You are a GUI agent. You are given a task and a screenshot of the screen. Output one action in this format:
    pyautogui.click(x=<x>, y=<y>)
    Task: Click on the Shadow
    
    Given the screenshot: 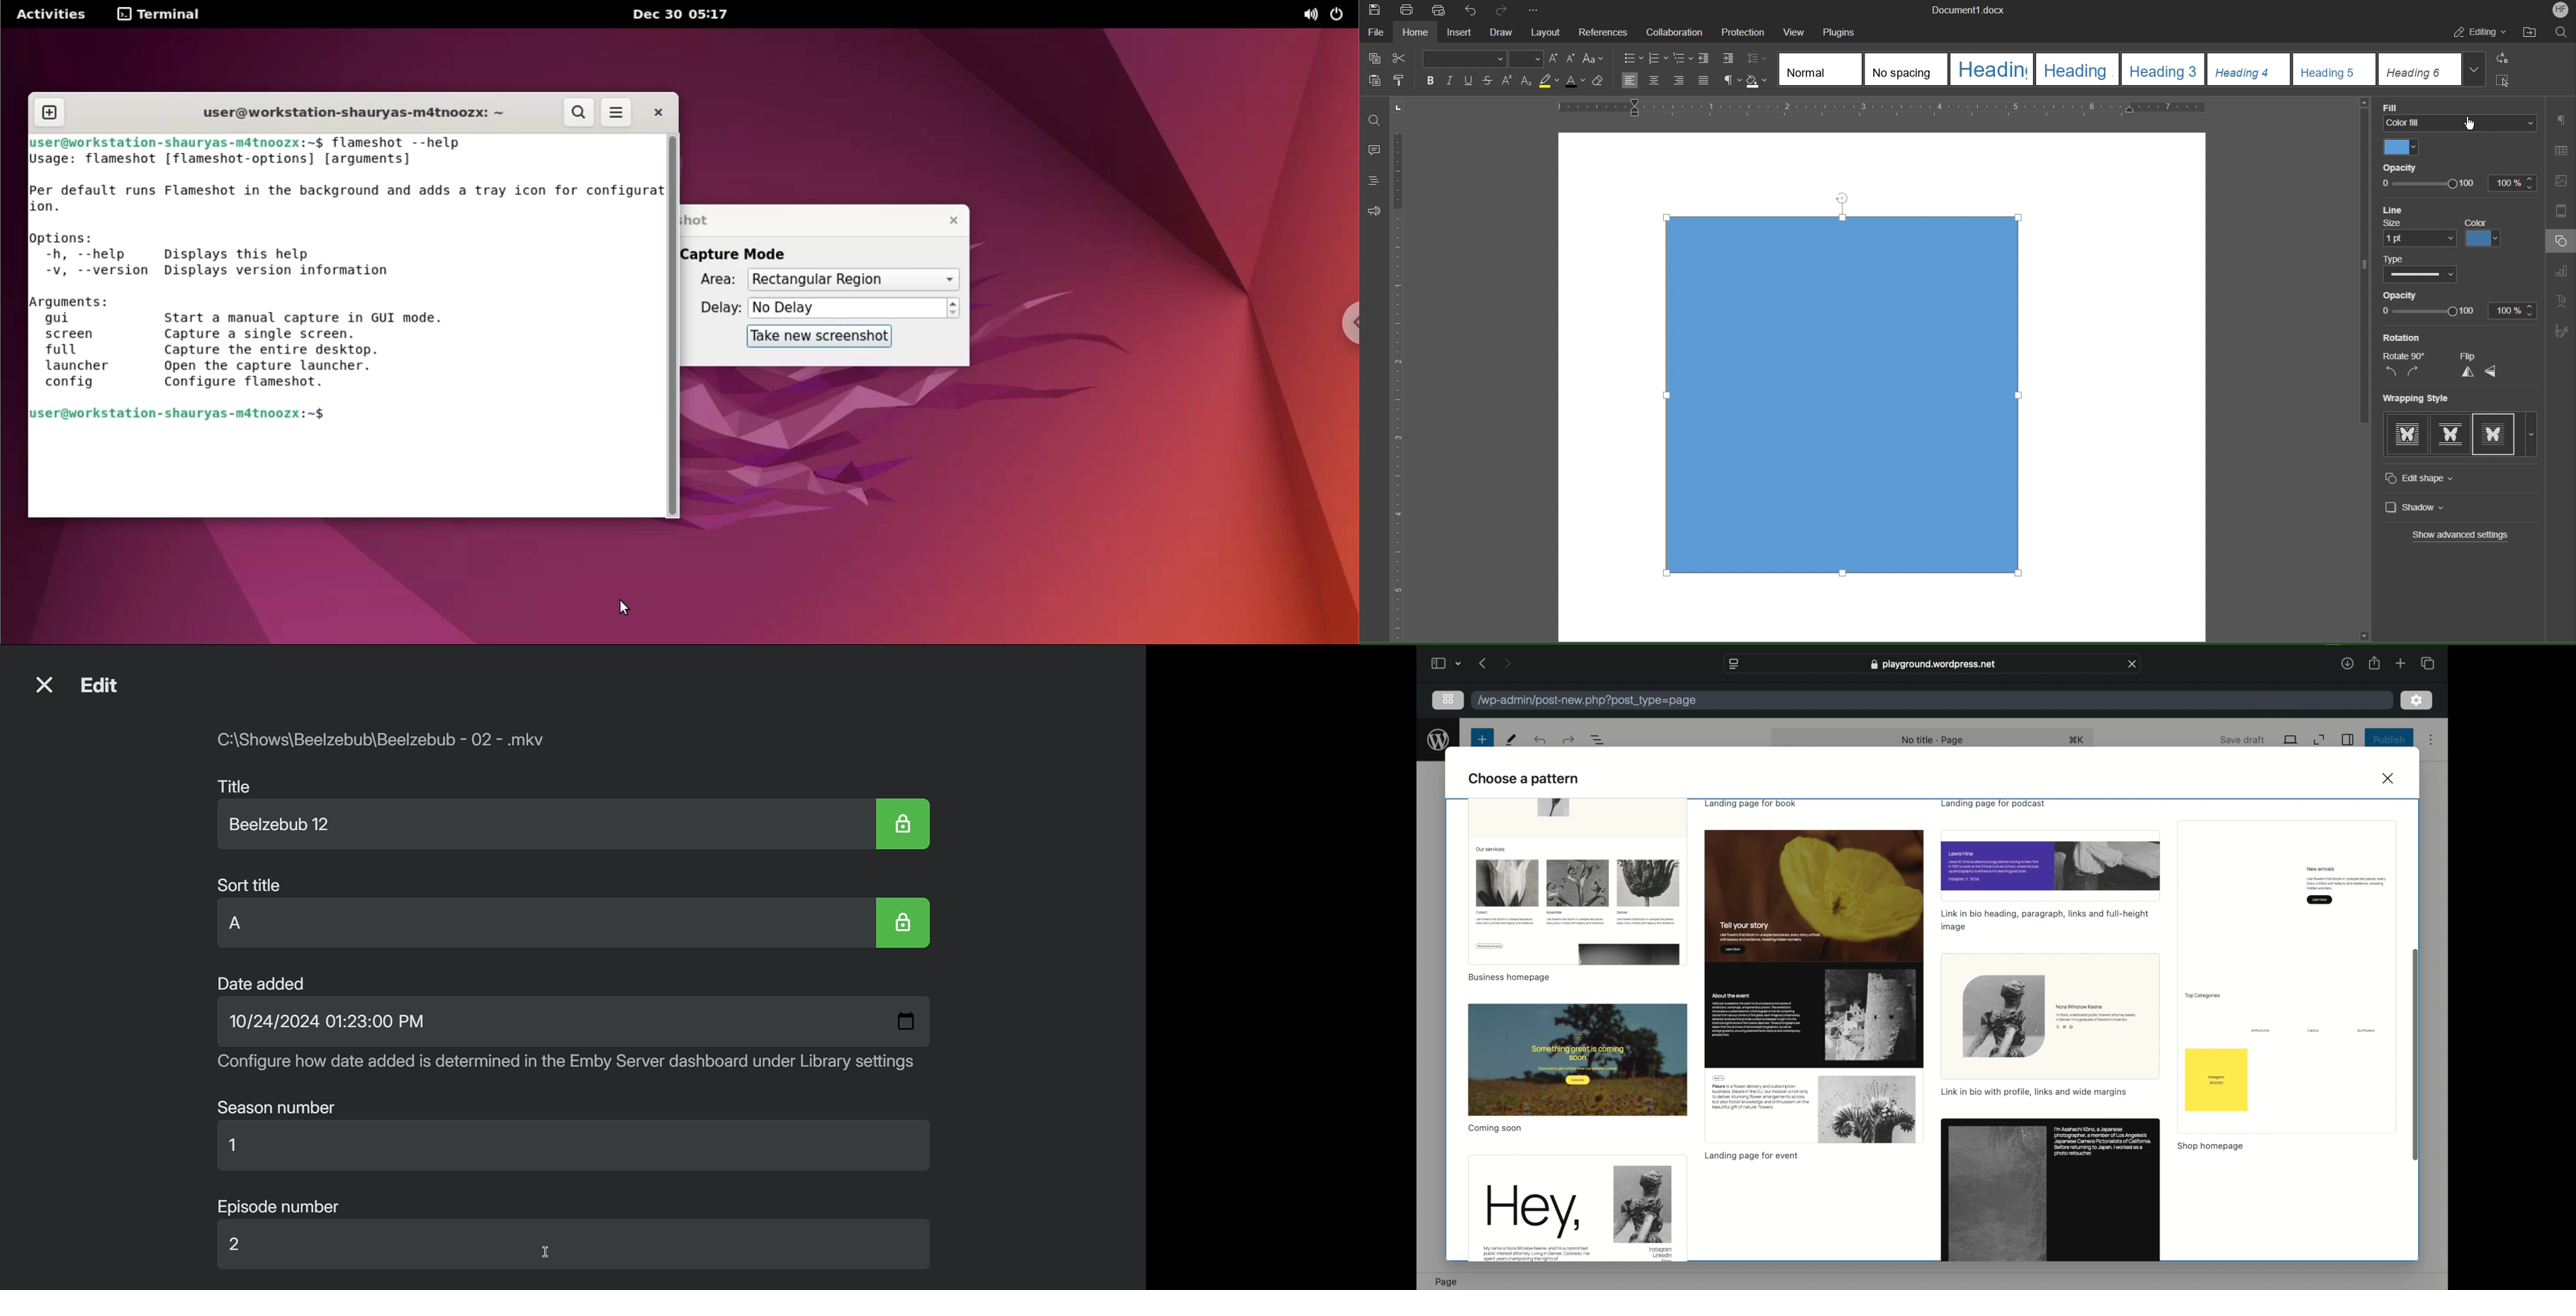 What is the action you would take?
    pyautogui.click(x=2420, y=509)
    